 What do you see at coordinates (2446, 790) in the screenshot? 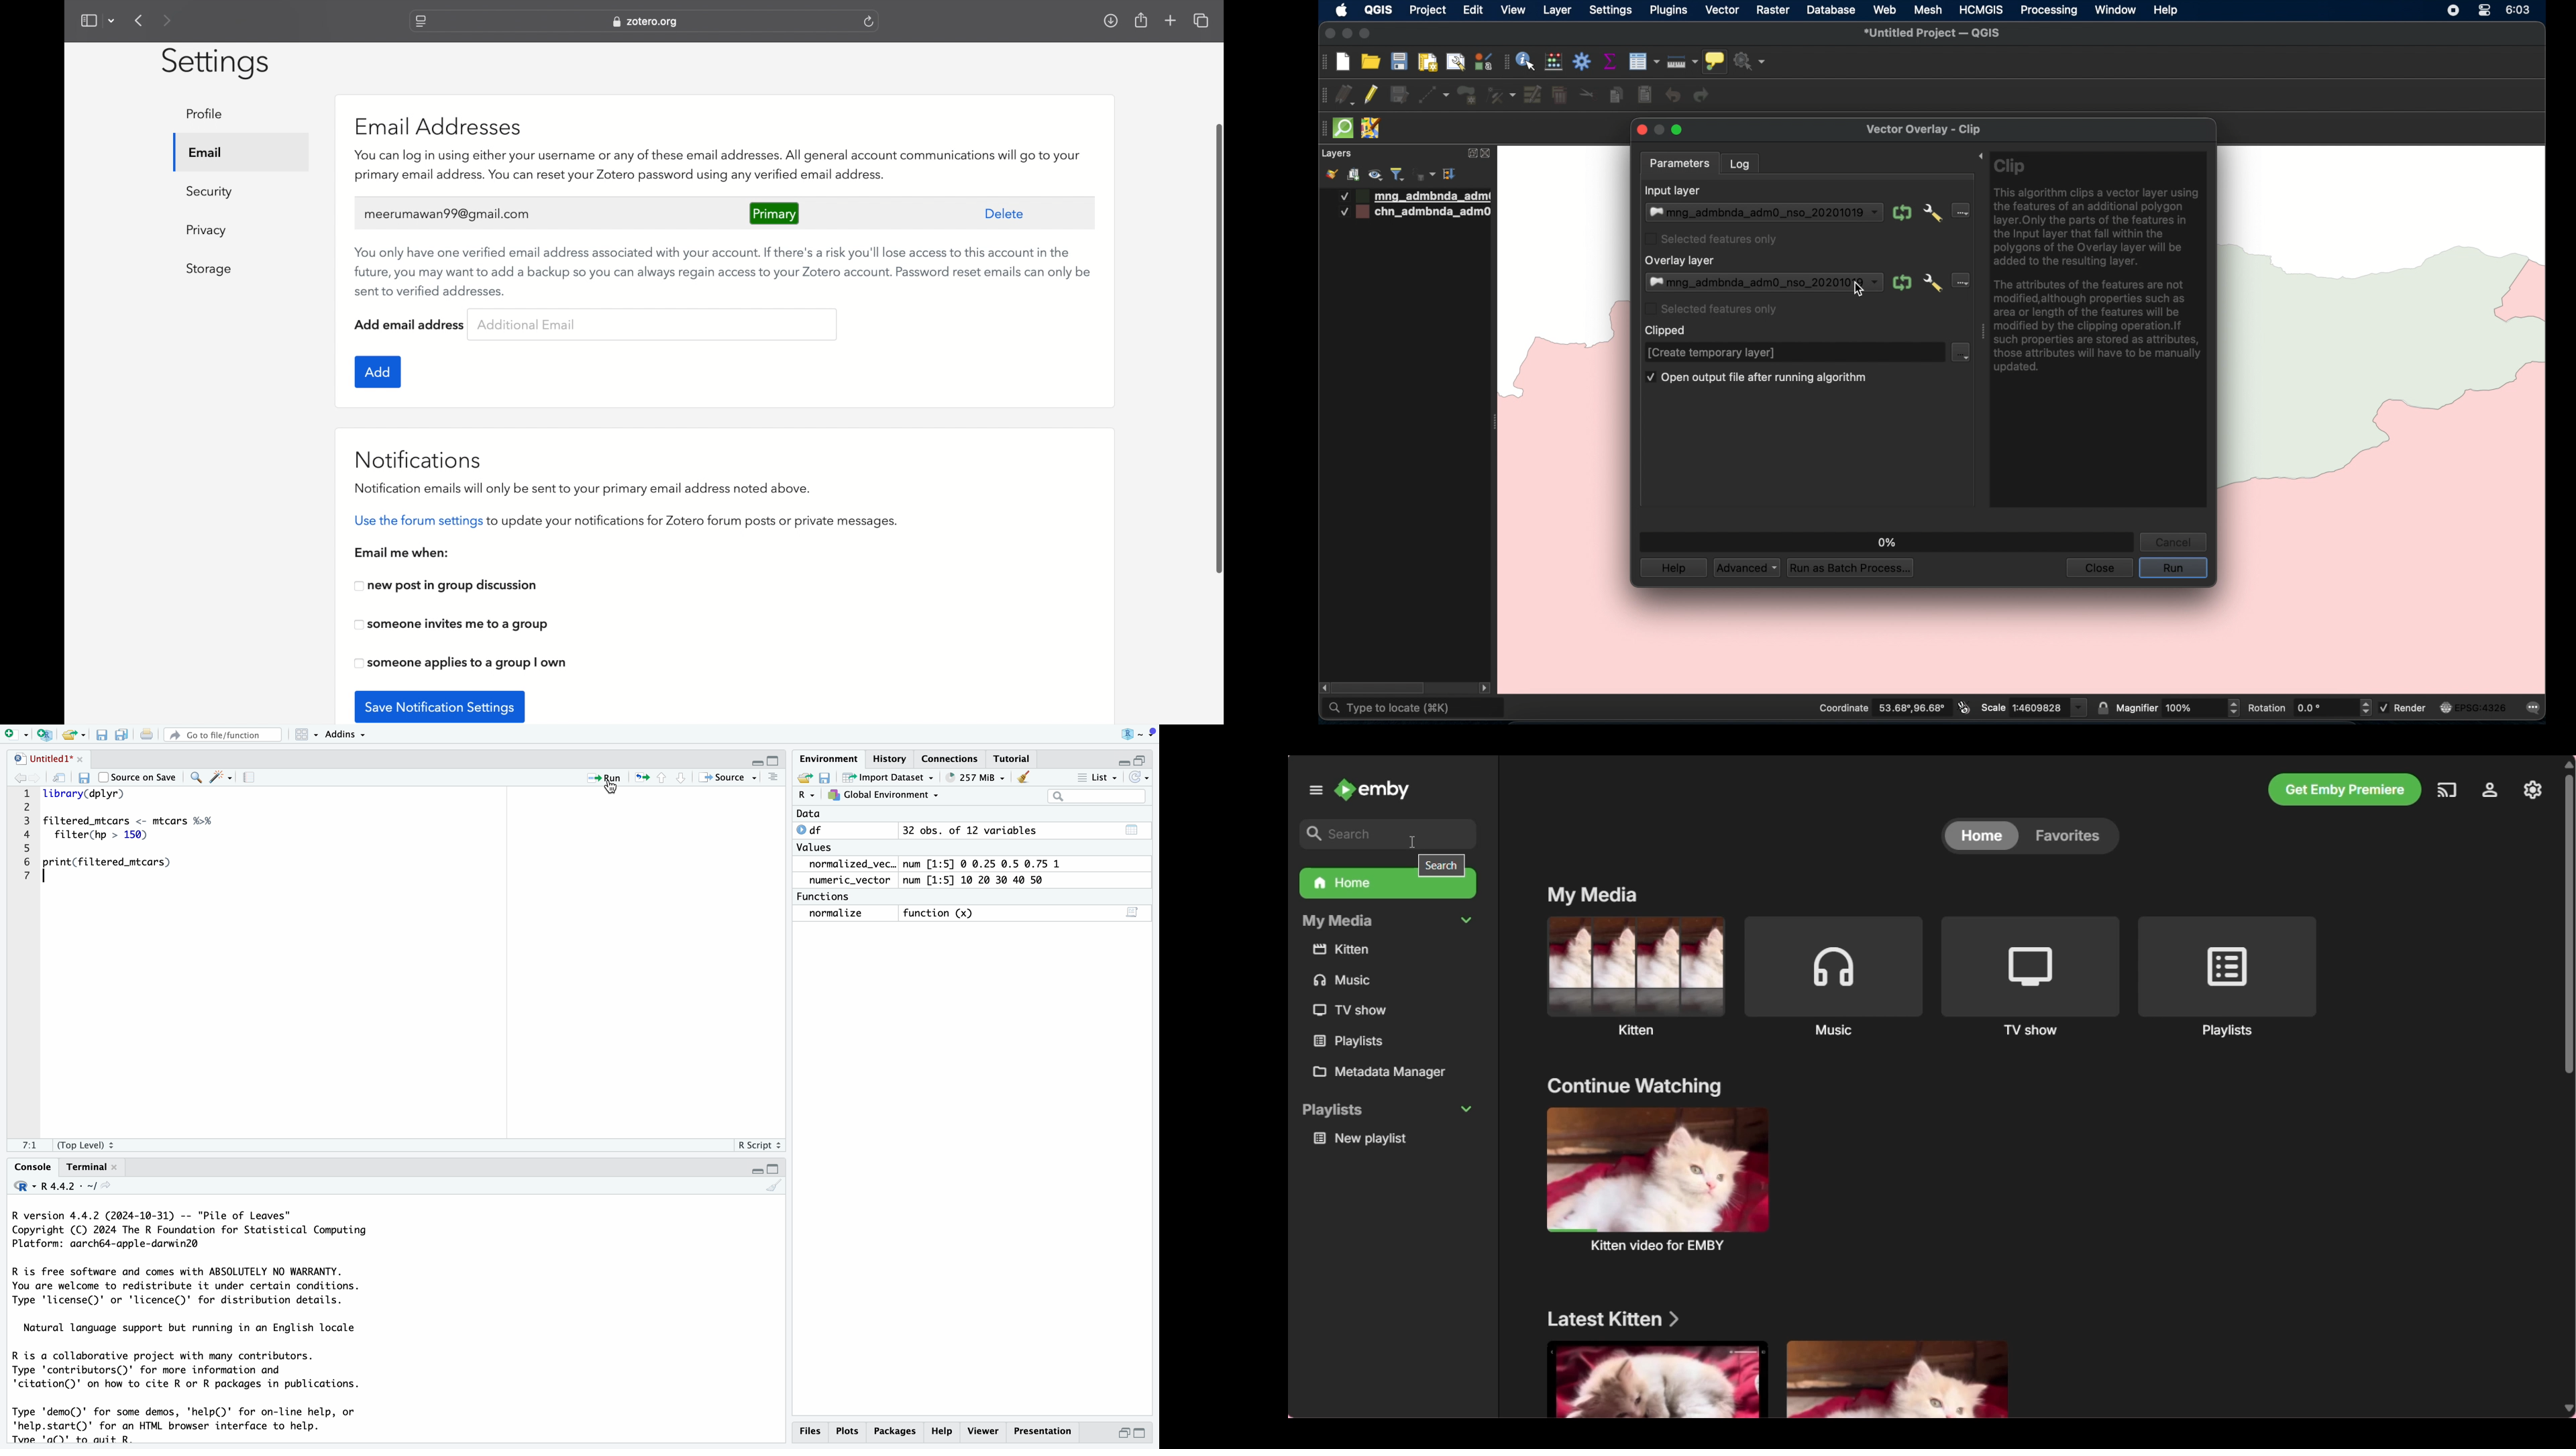
I see `Play on another device` at bounding box center [2446, 790].